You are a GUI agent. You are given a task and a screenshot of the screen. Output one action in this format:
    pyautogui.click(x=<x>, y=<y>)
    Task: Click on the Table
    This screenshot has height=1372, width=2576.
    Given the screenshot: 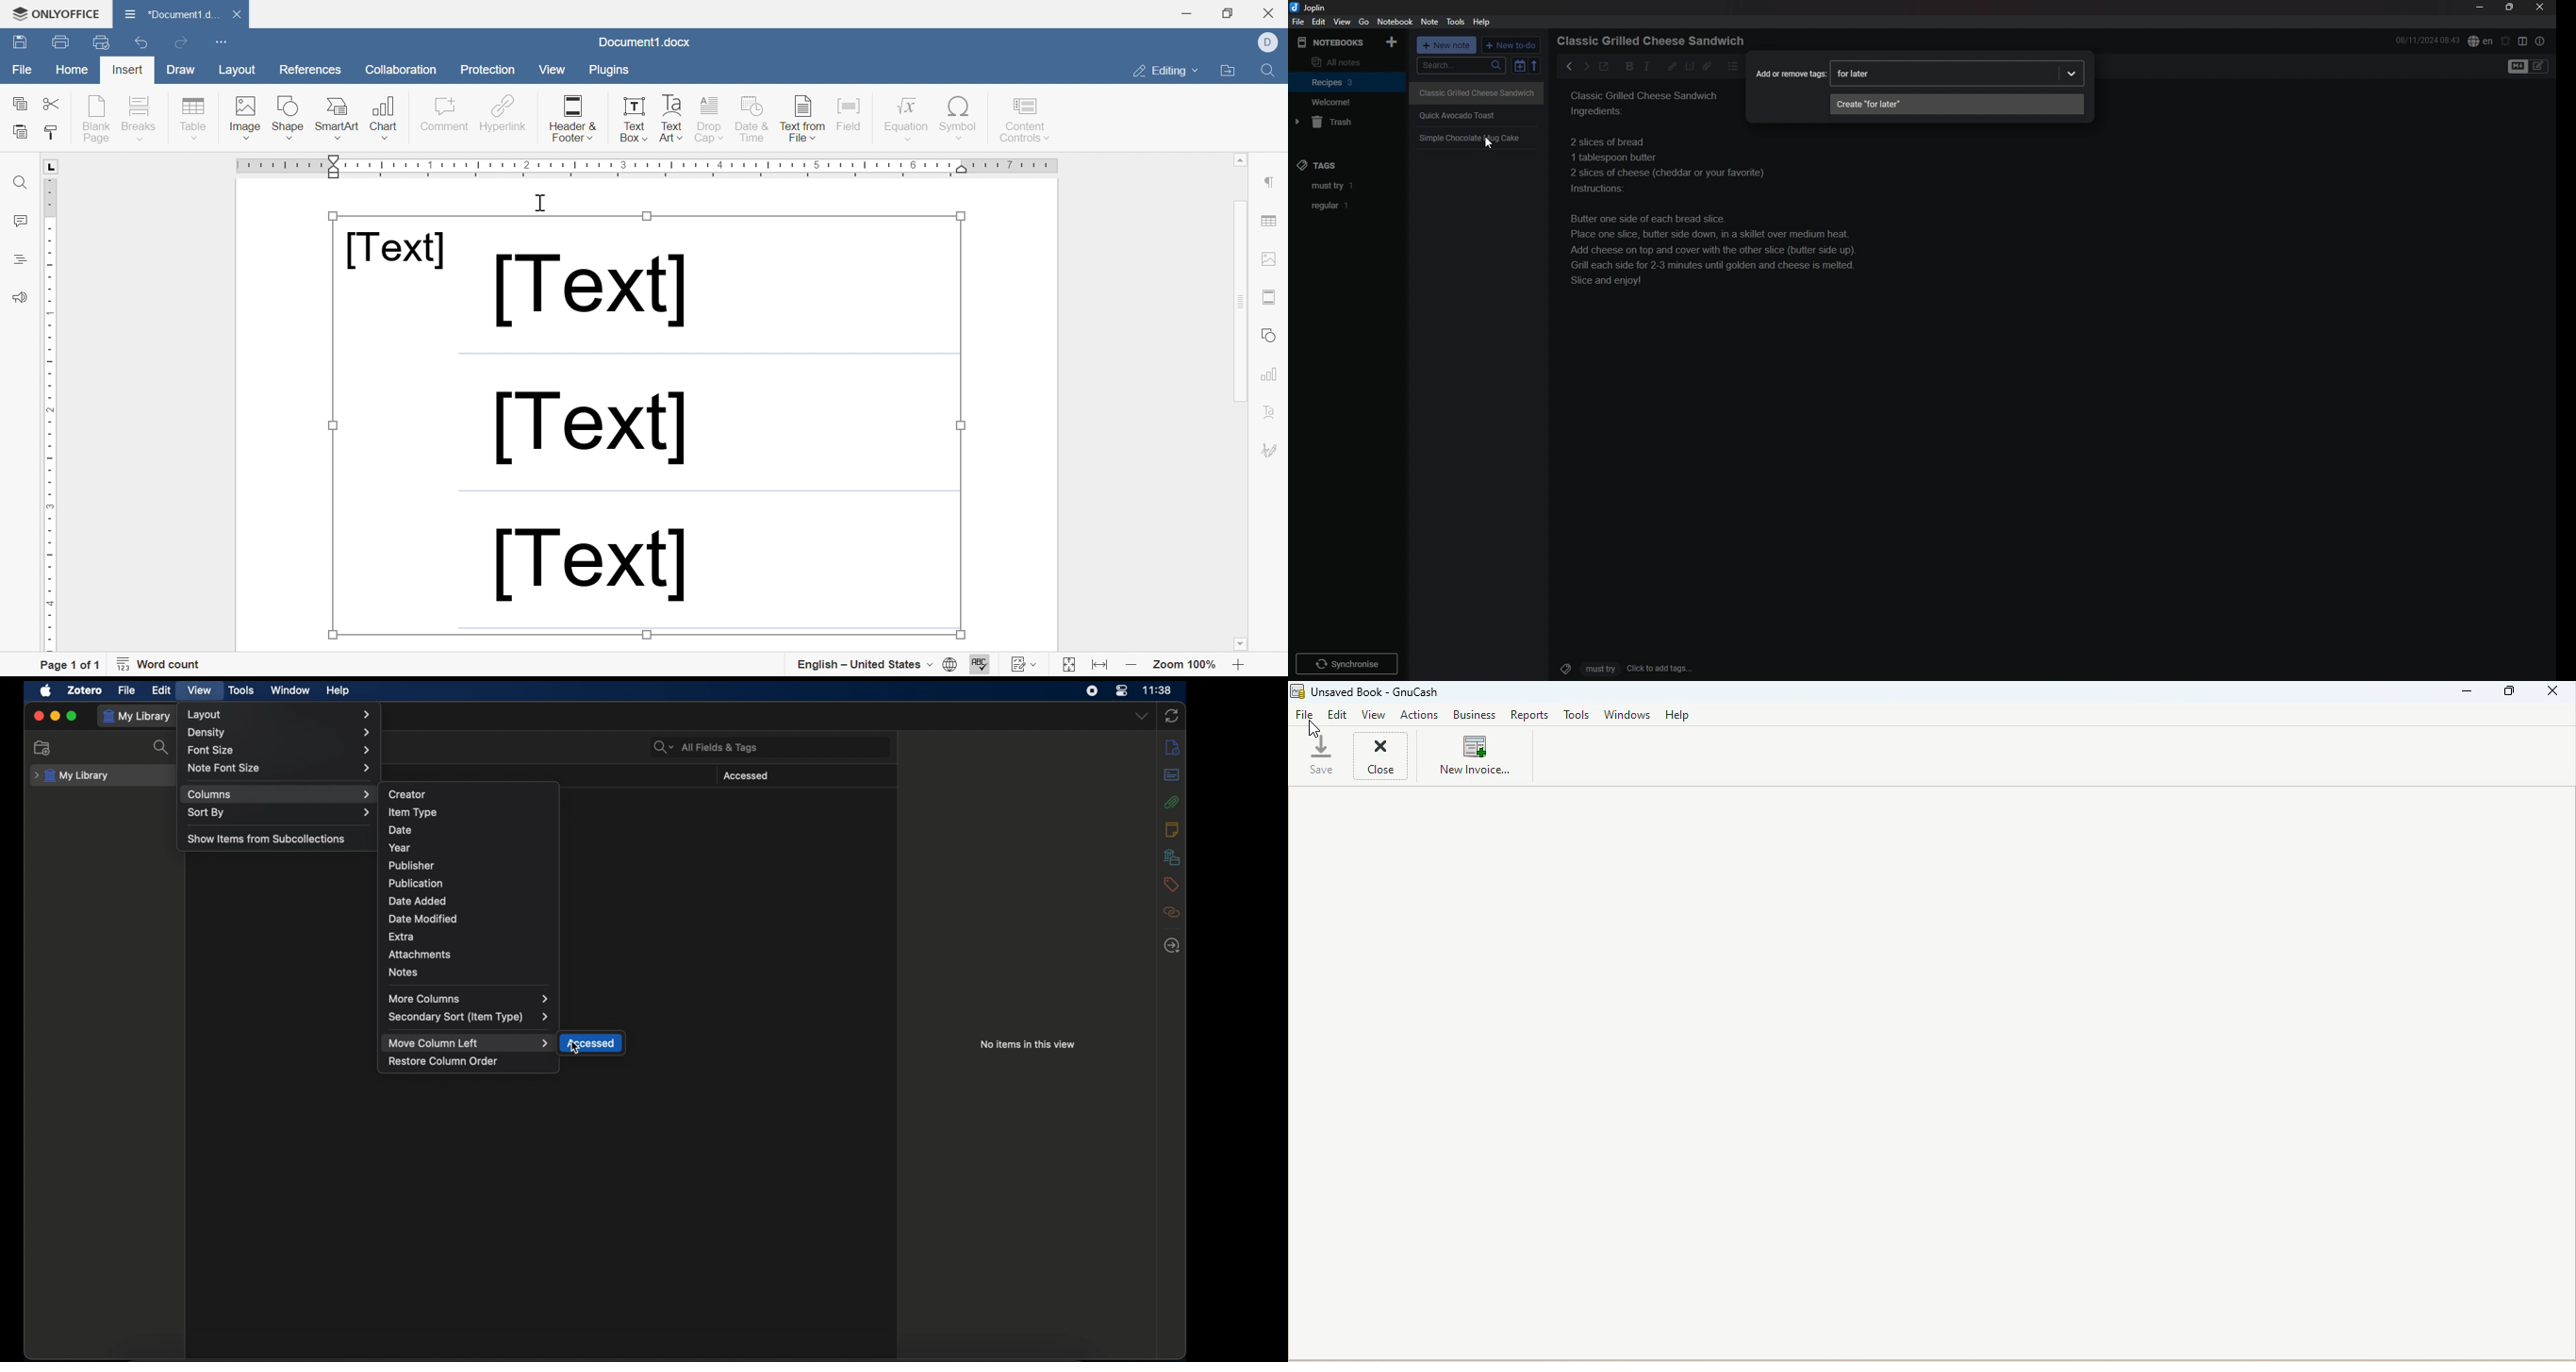 What is the action you would take?
    pyautogui.click(x=194, y=119)
    